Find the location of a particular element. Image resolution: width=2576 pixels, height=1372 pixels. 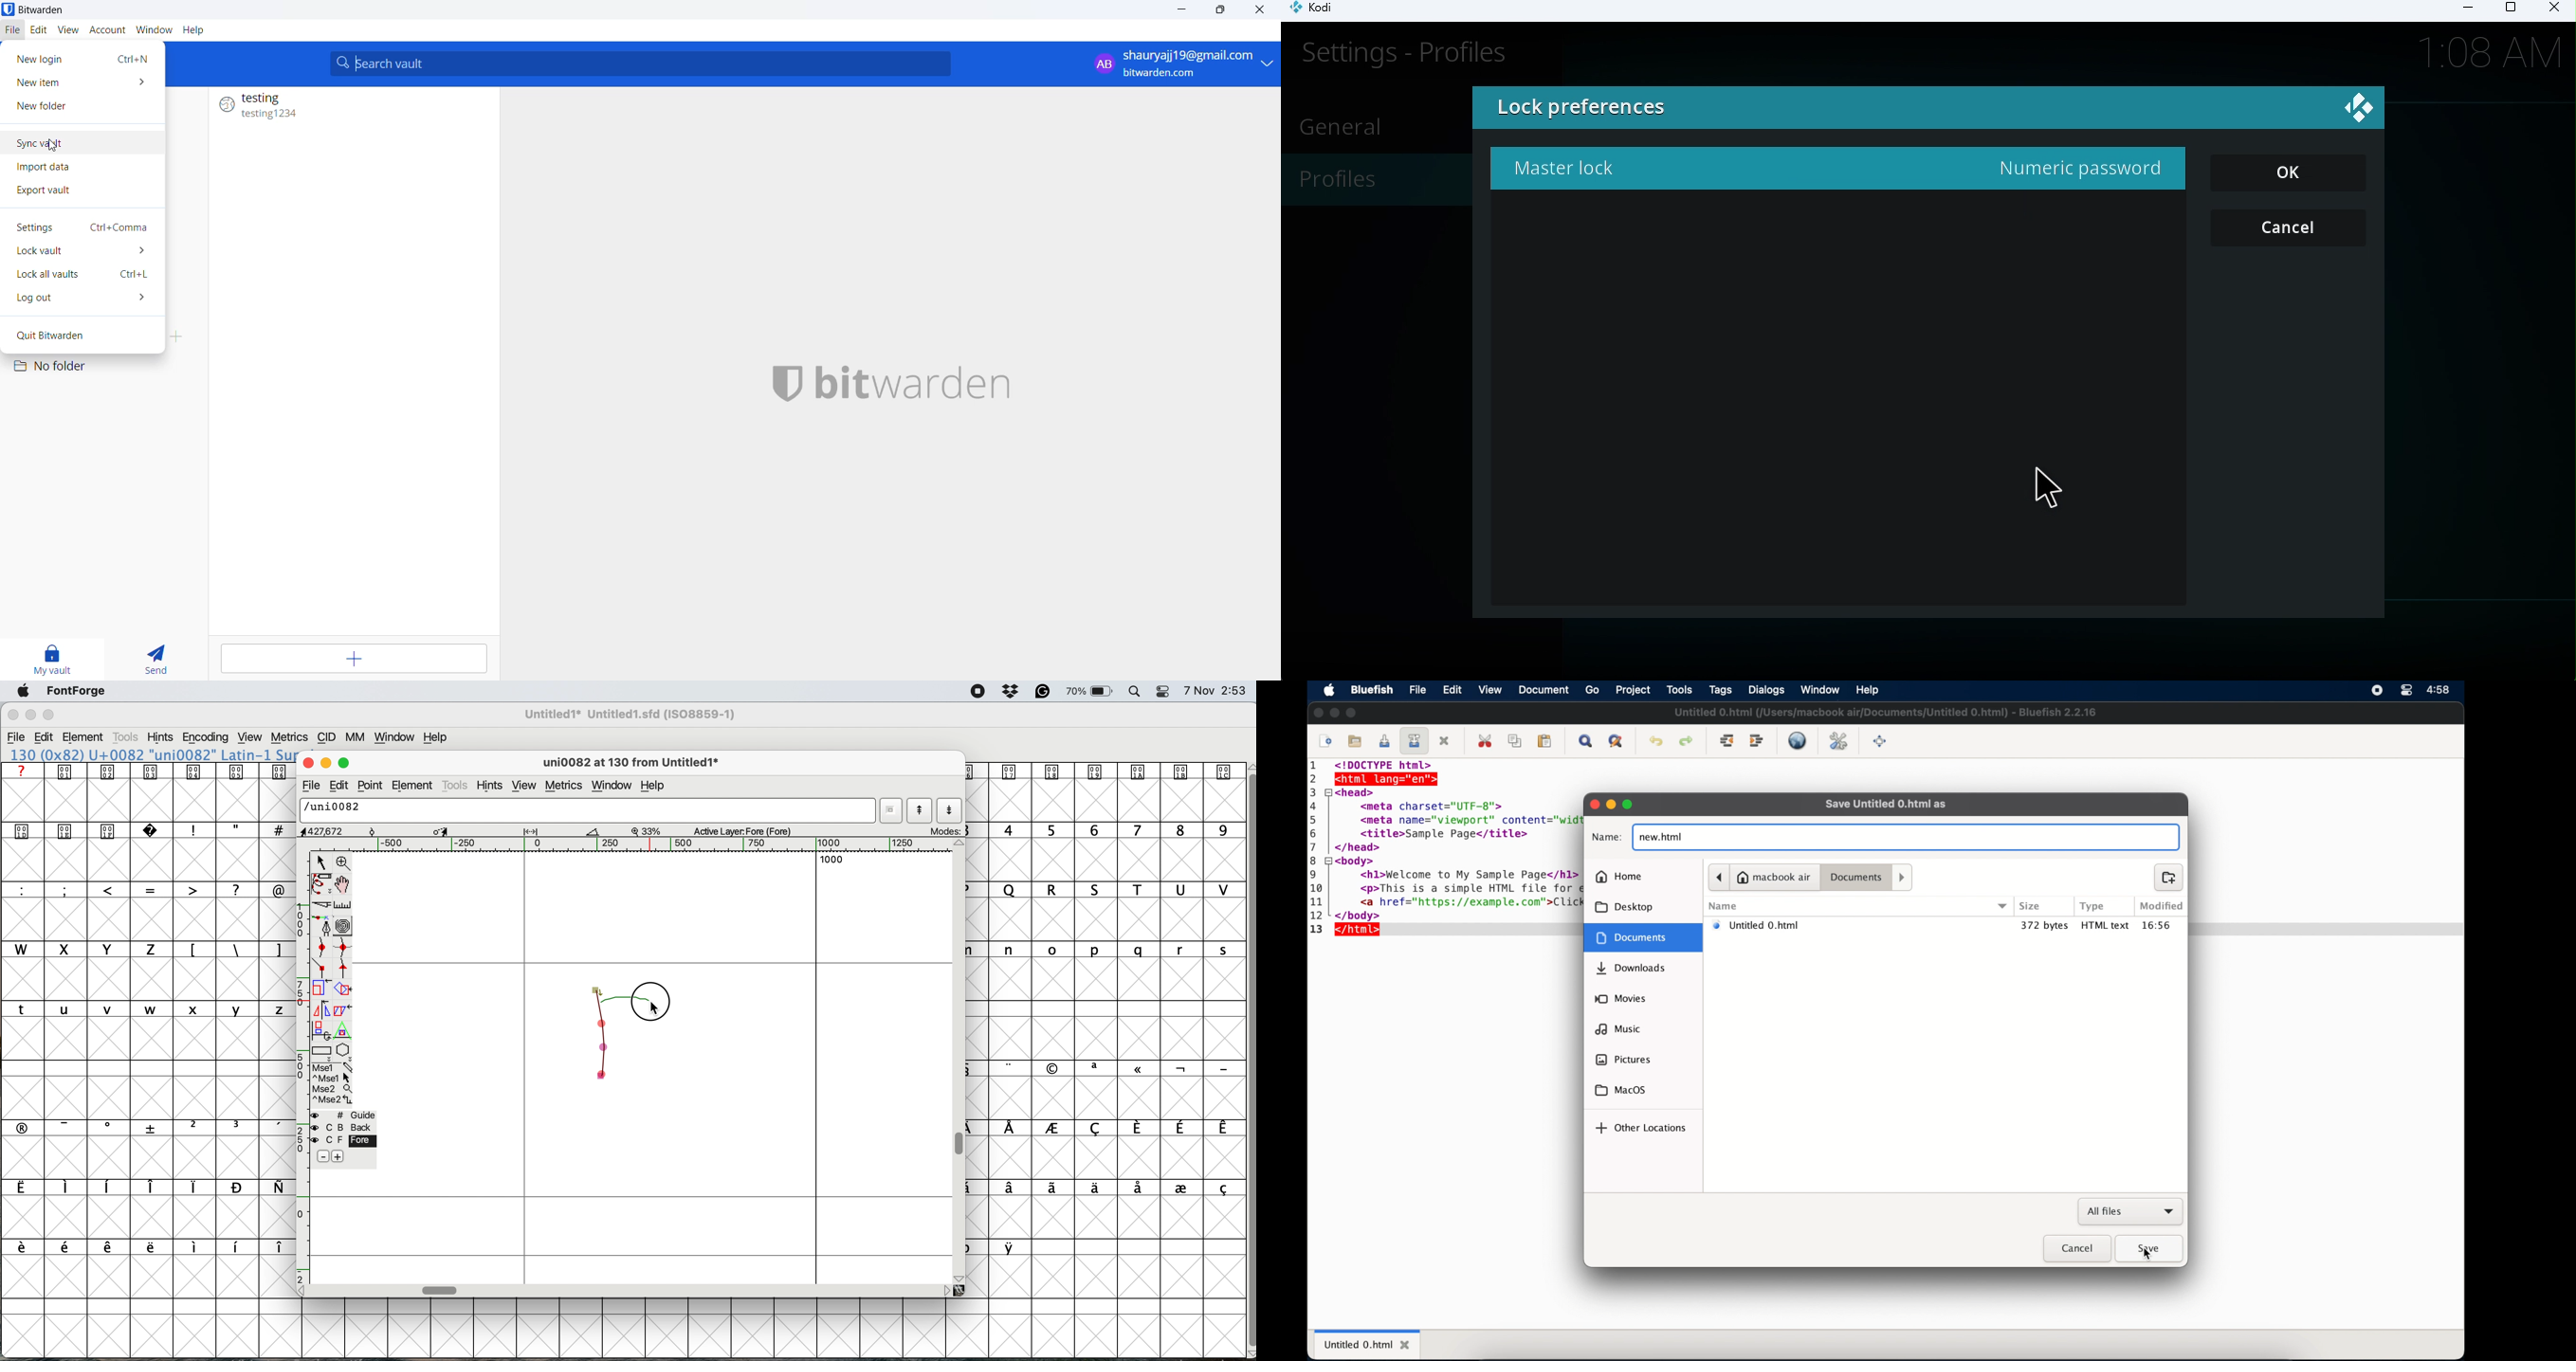

</head> is located at coordinates (1358, 848).